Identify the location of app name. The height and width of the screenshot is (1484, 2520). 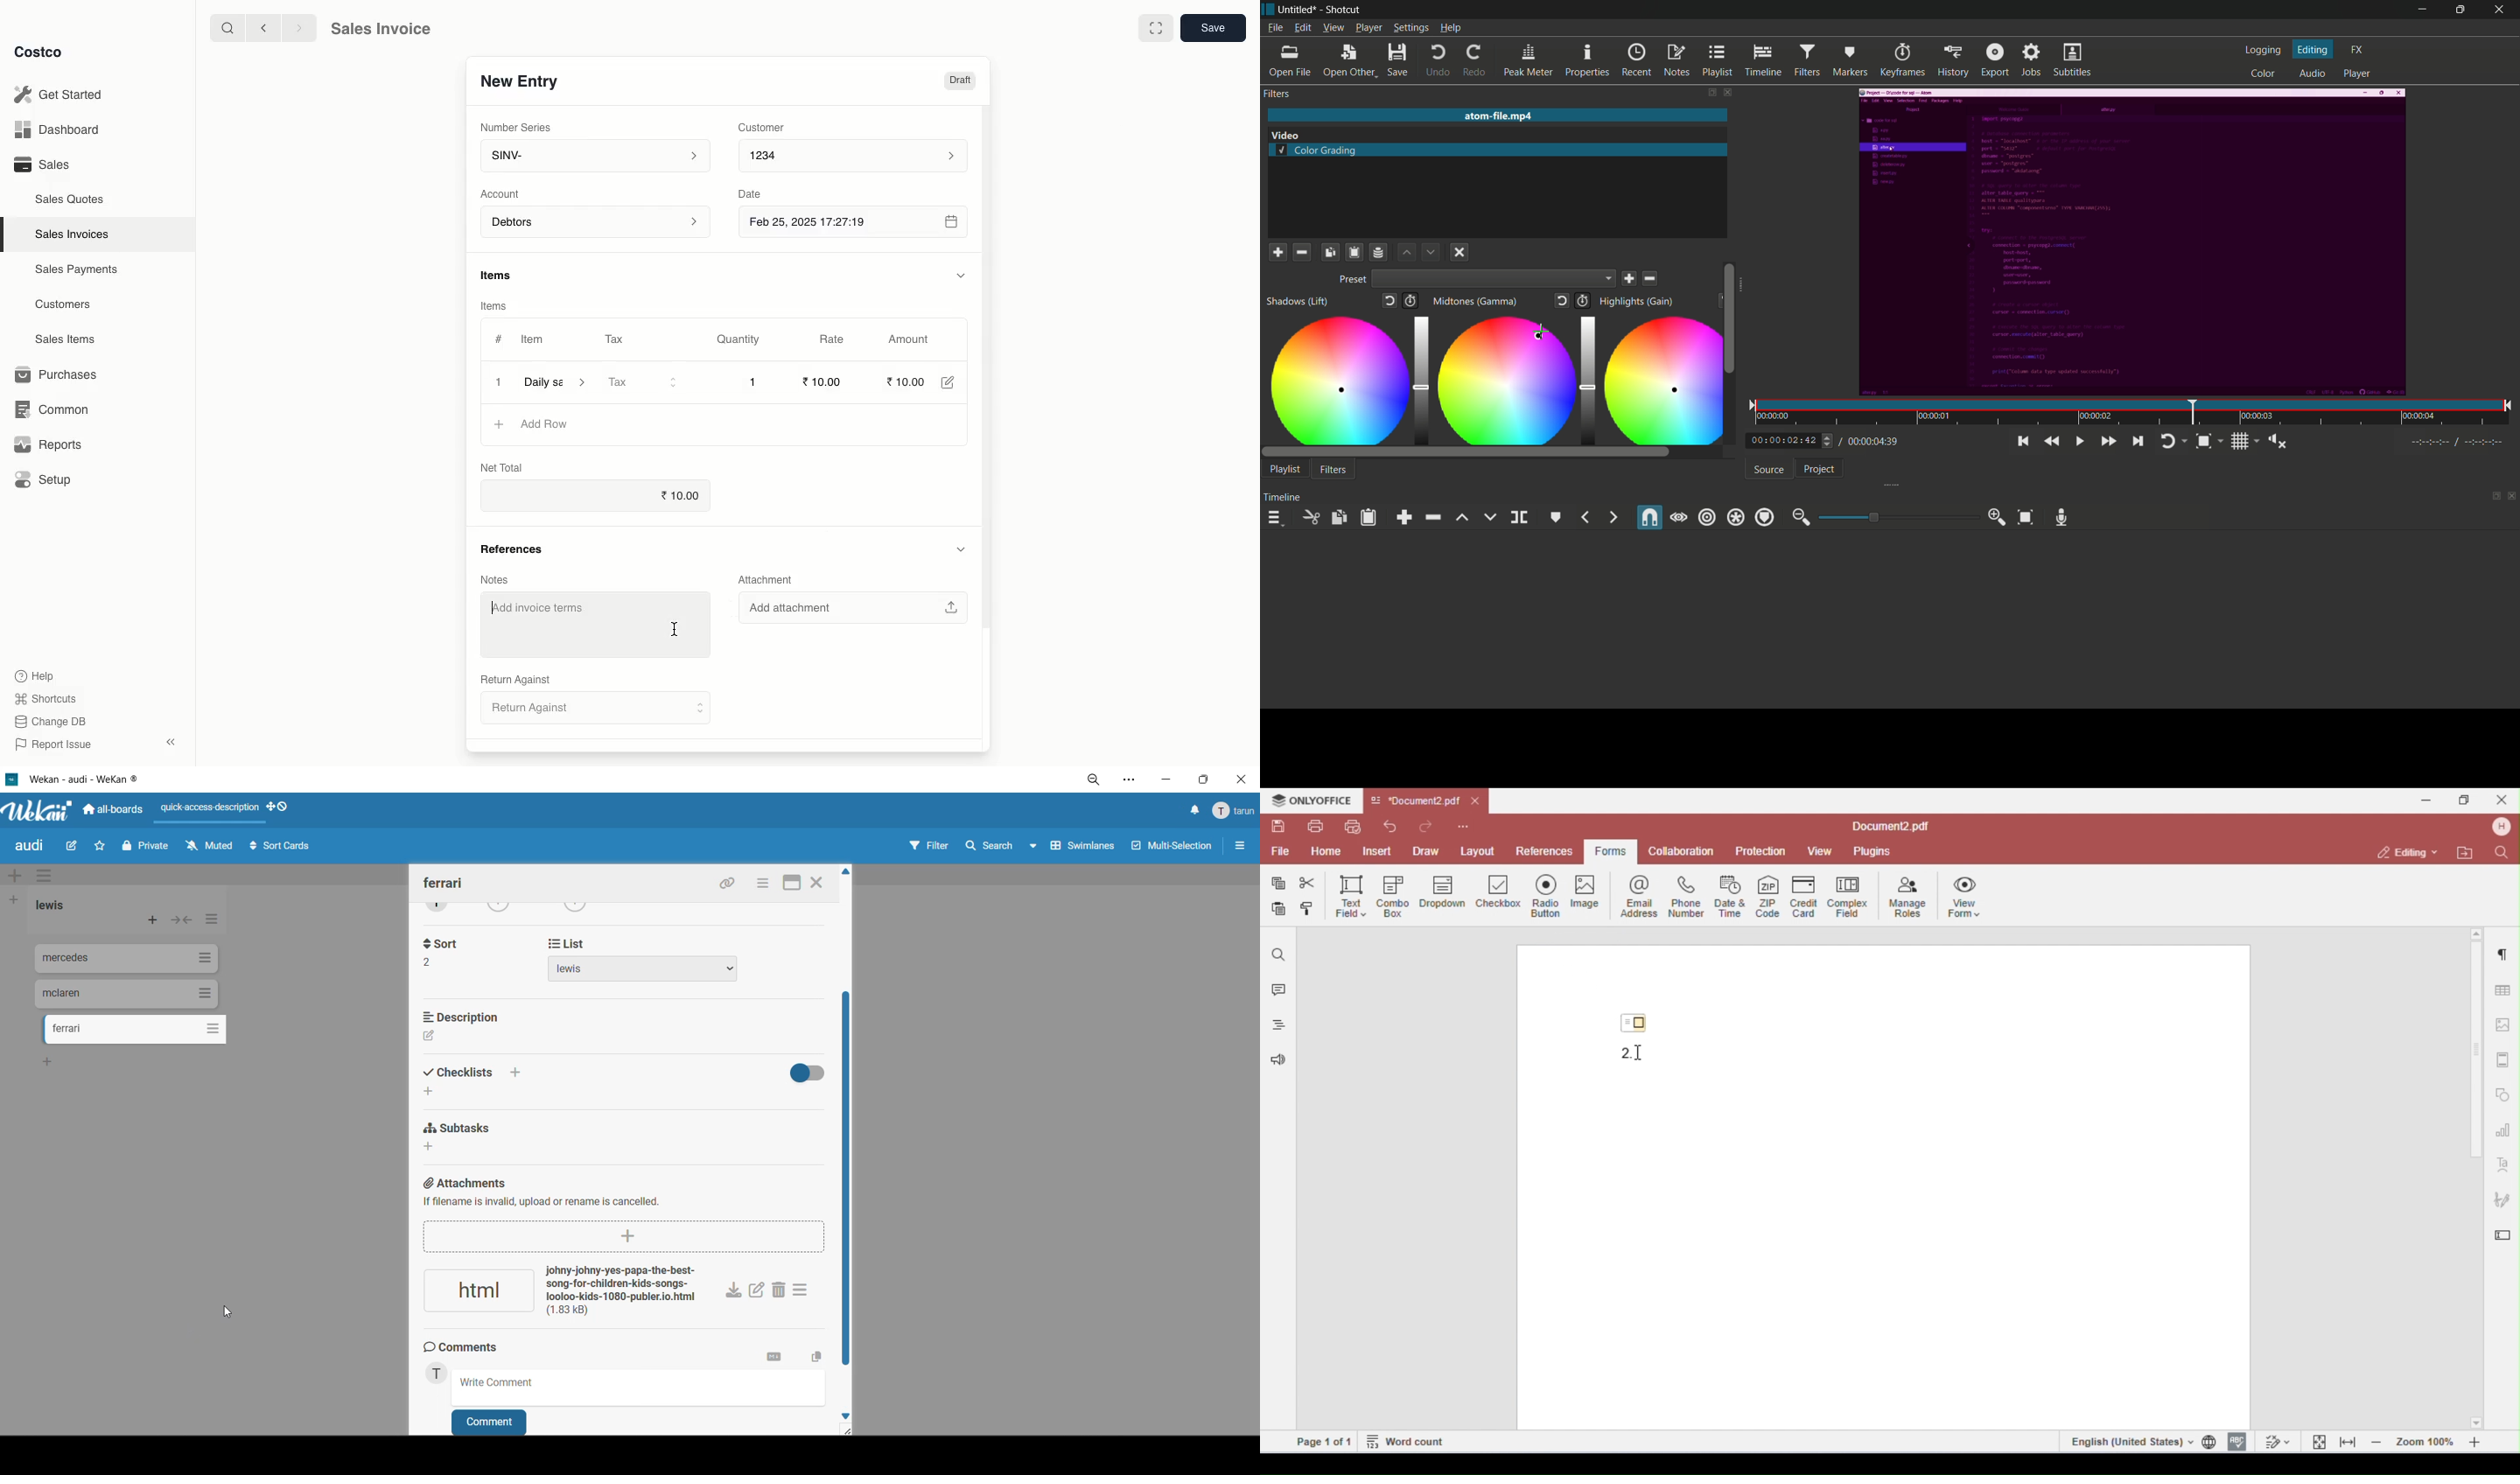
(1343, 9).